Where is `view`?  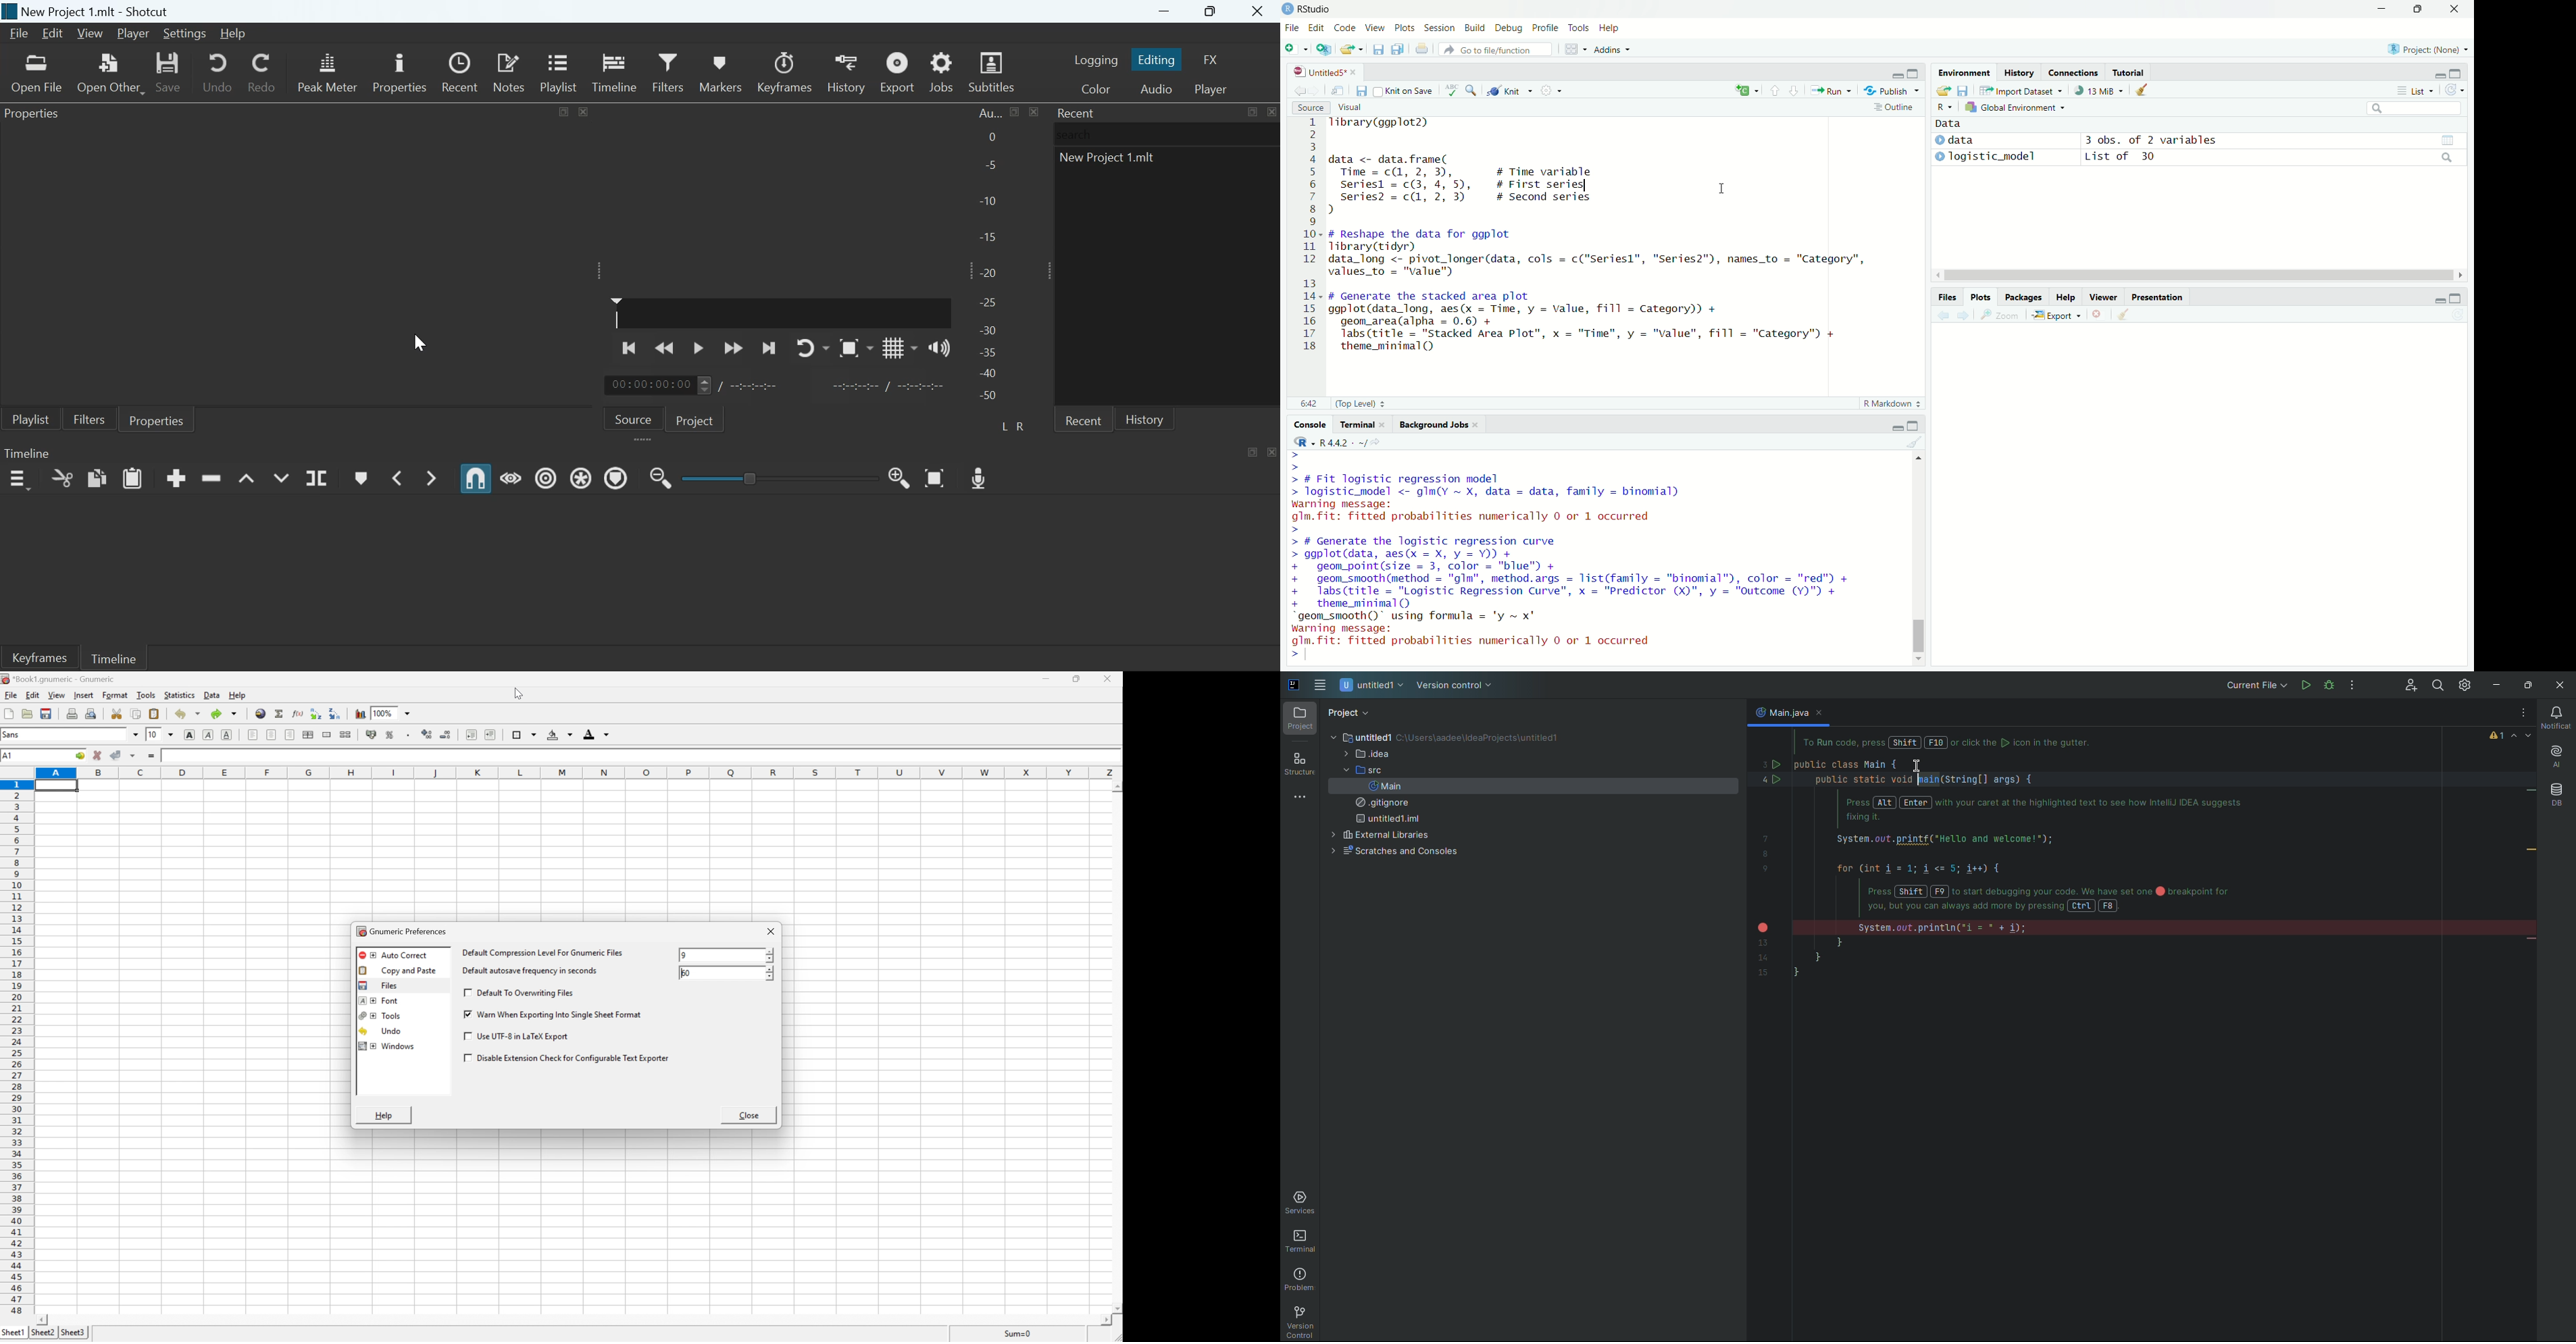
view is located at coordinates (2449, 139).